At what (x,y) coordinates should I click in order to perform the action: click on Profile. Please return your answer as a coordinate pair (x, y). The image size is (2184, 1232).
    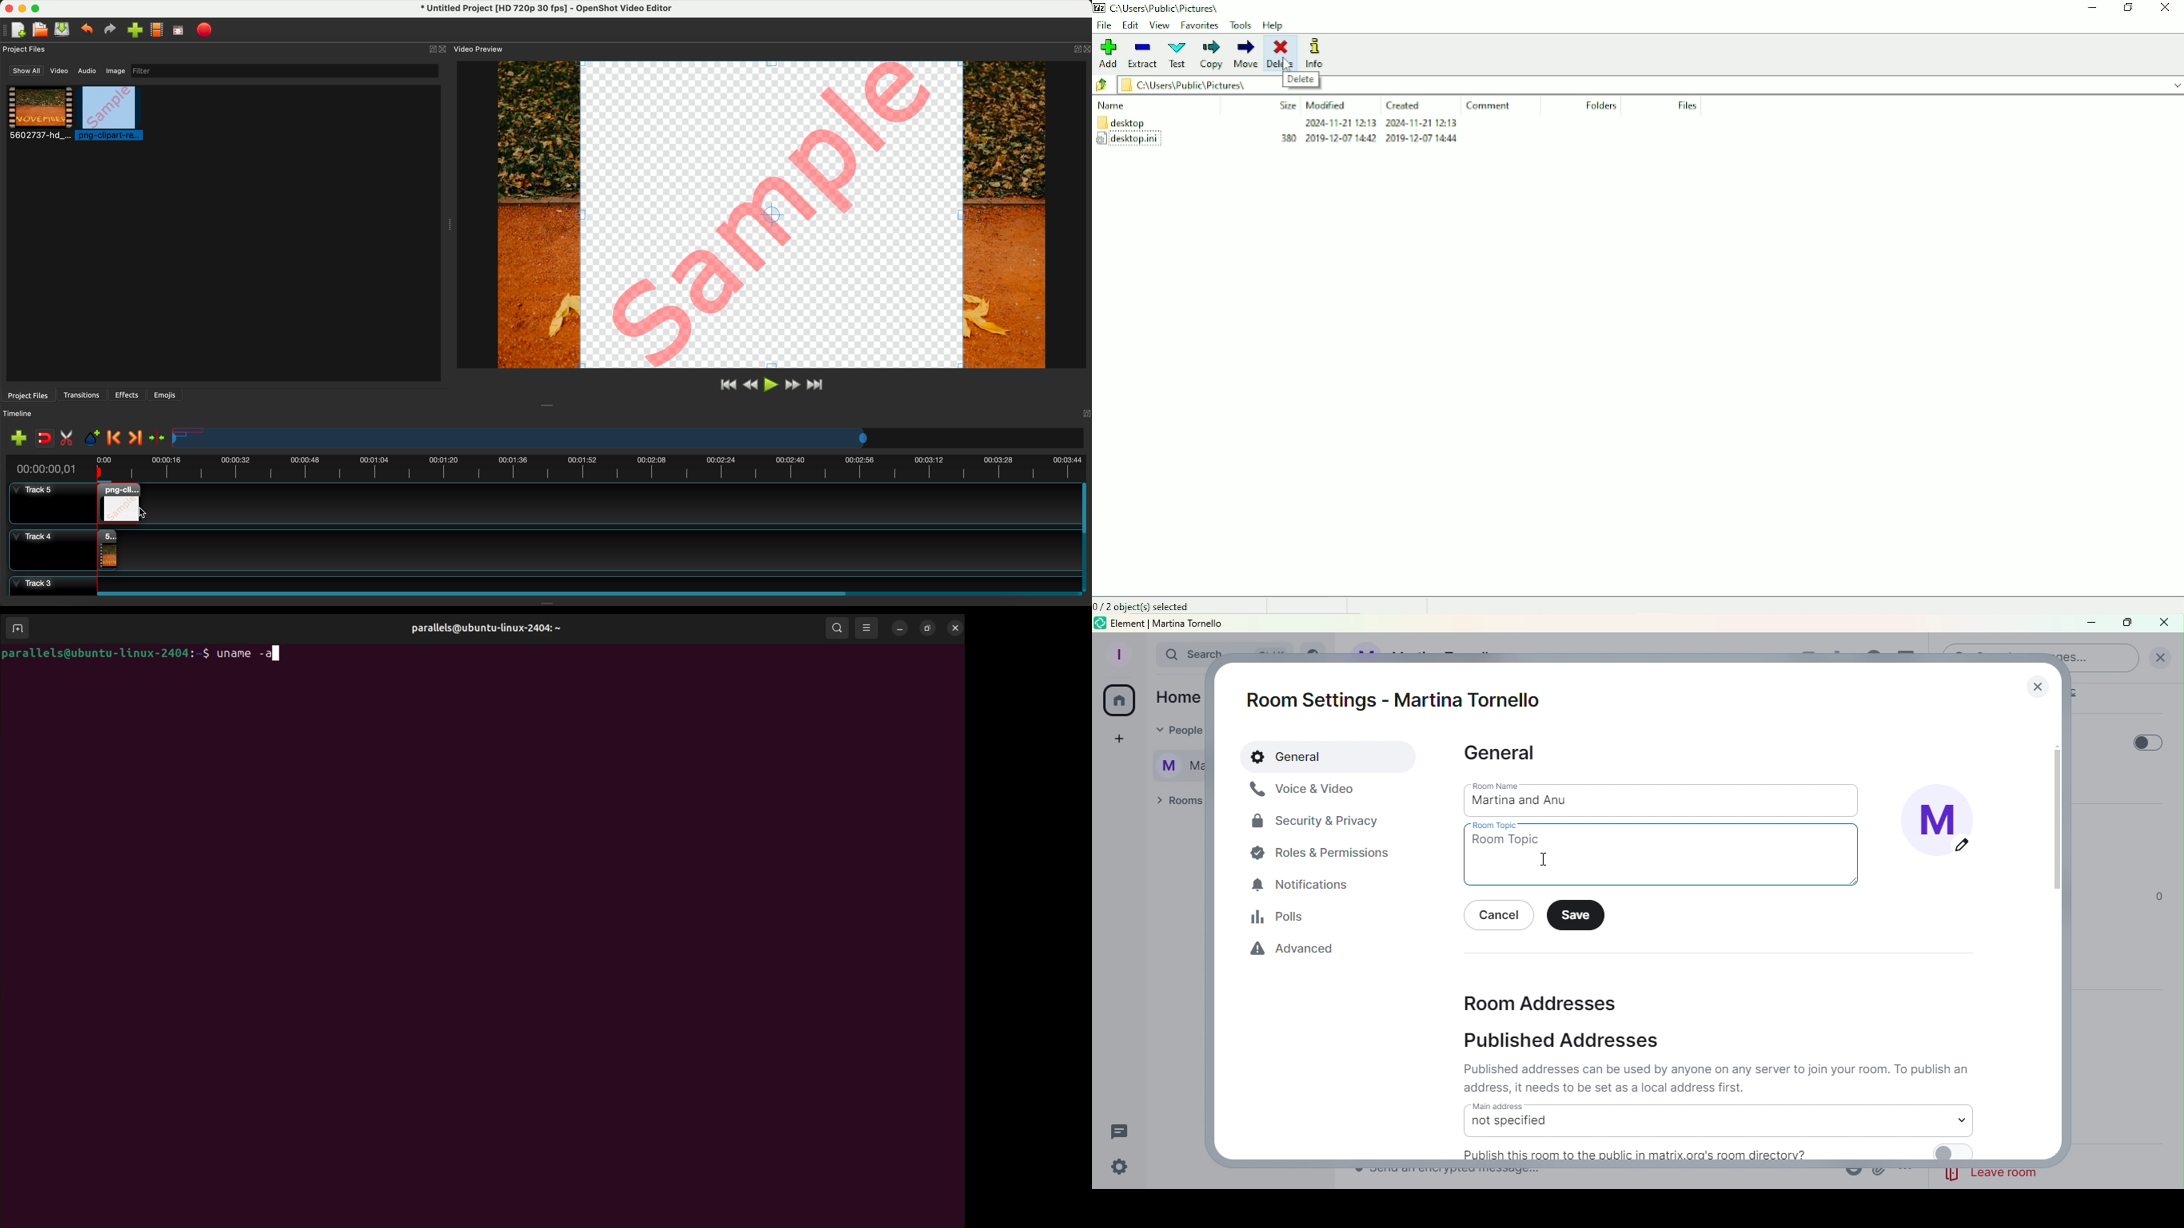
    Looking at the image, I should click on (1117, 652).